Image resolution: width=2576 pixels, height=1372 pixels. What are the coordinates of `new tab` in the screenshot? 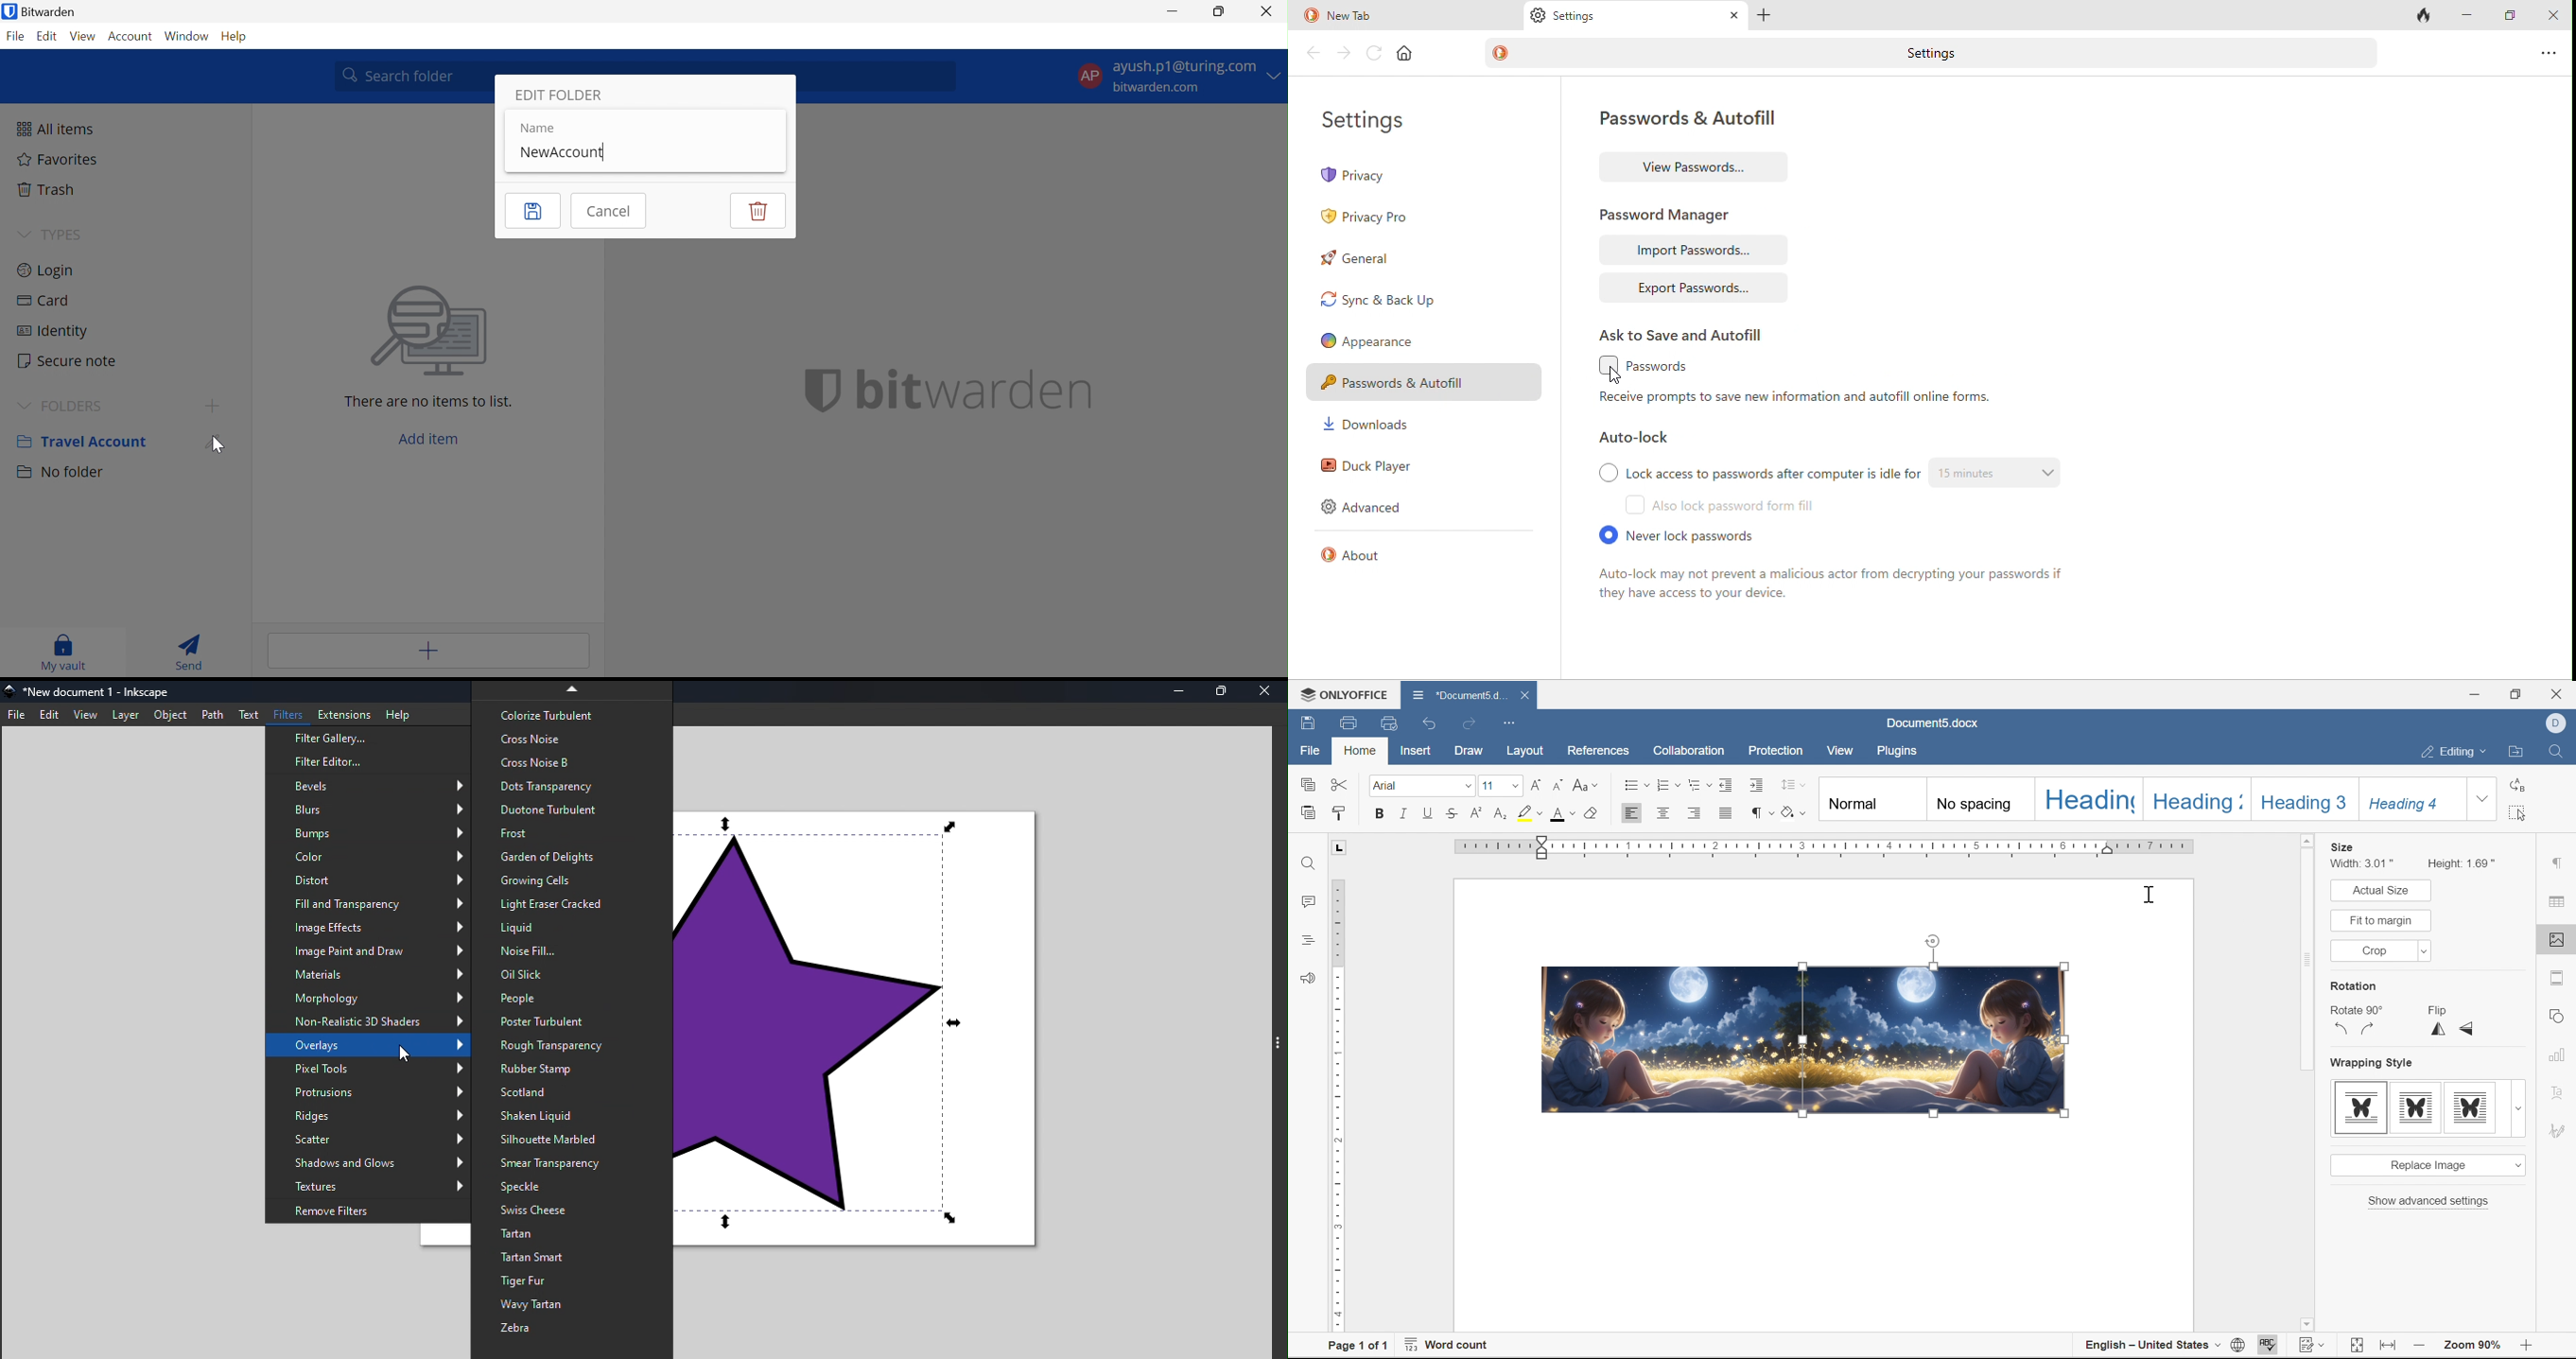 It's located at (1396, 14).